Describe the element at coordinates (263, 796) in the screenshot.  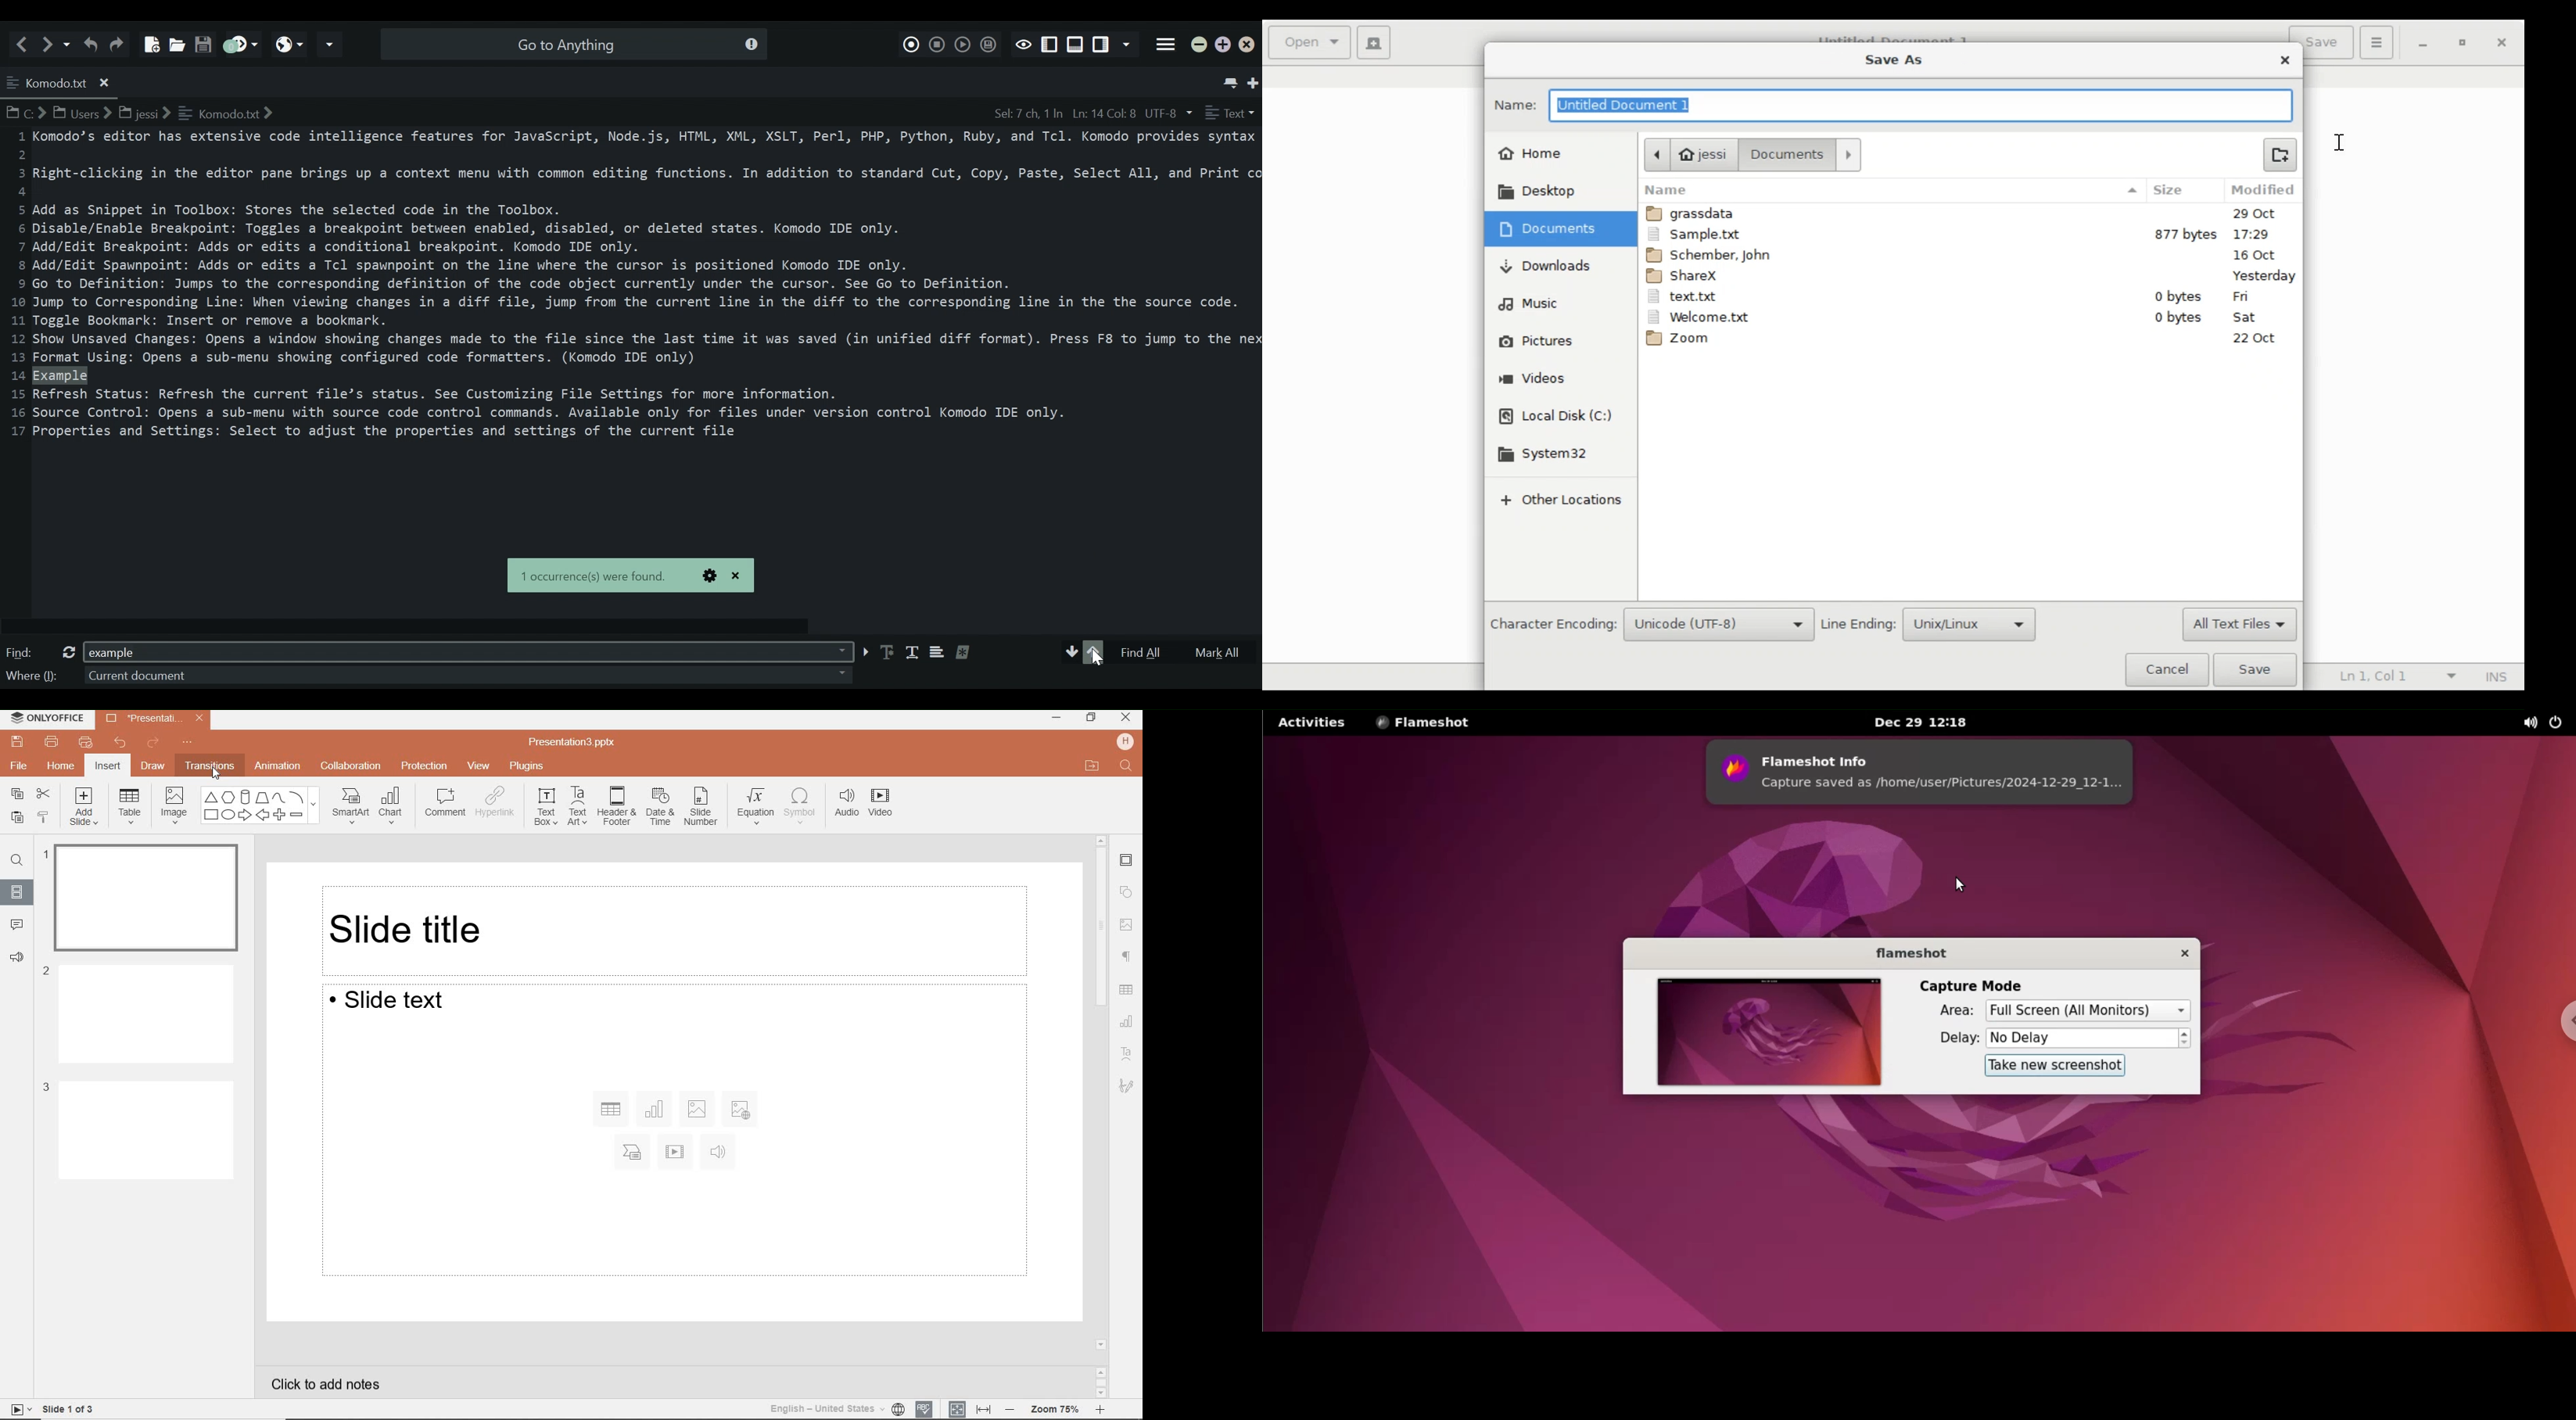
I see `` at that location.